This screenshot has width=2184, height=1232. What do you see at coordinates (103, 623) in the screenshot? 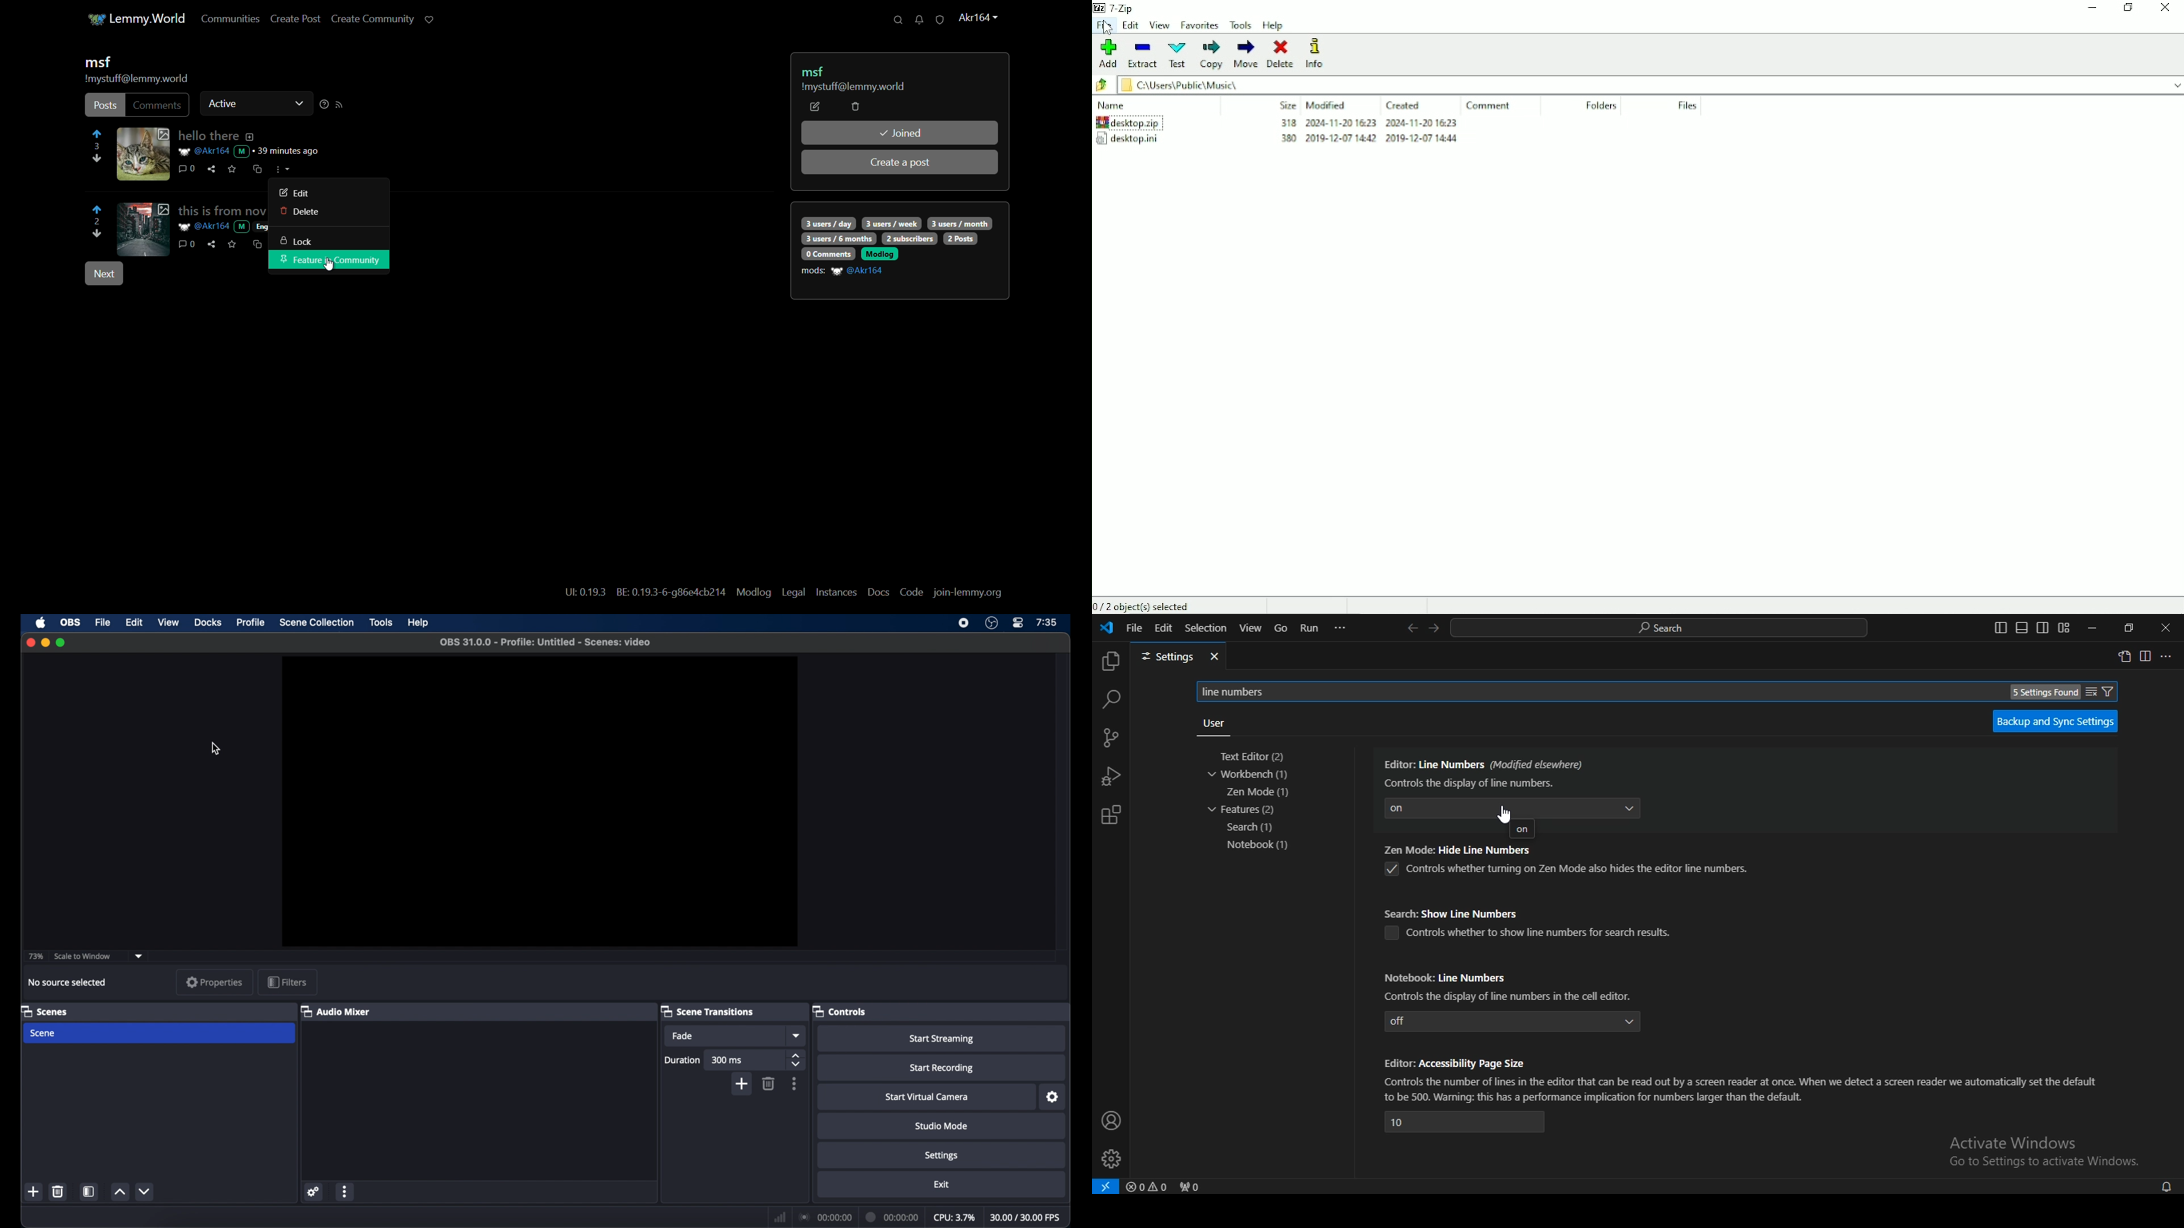
I see `file` at bounding box center [103, 623].